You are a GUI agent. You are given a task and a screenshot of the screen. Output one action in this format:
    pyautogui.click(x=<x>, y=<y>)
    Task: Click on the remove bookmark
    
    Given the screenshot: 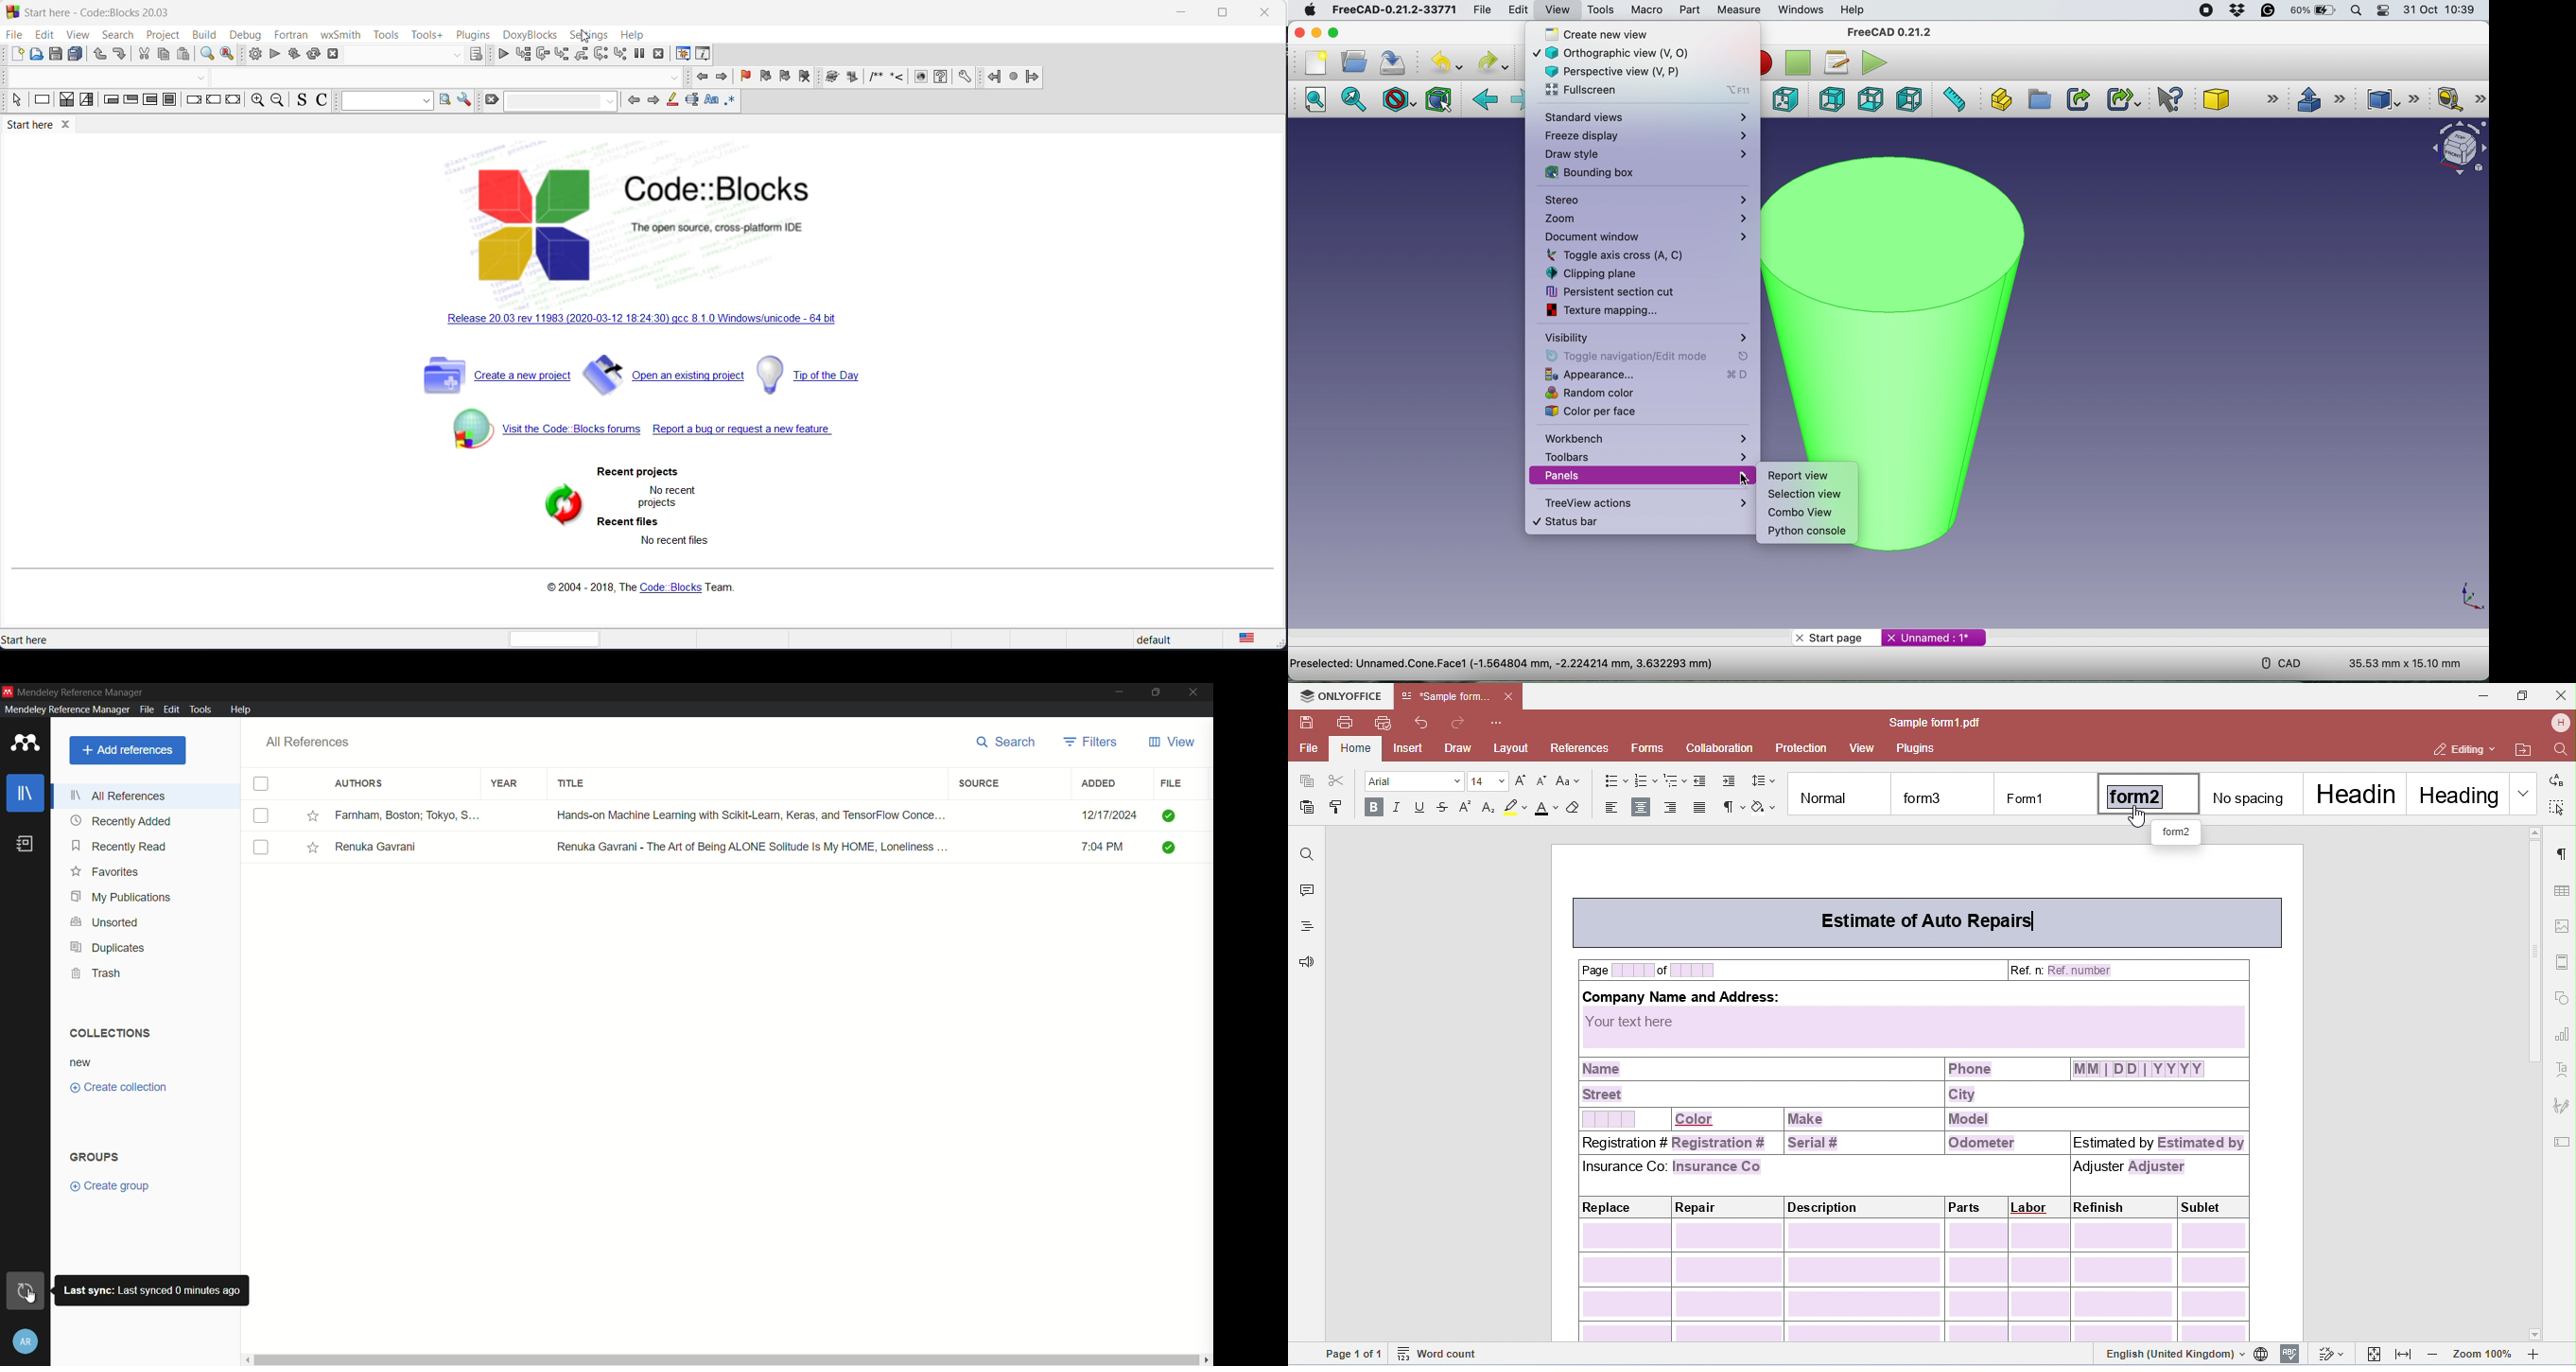 What is the action you would take?
    pyautogui.click(x=805, y=78)
    